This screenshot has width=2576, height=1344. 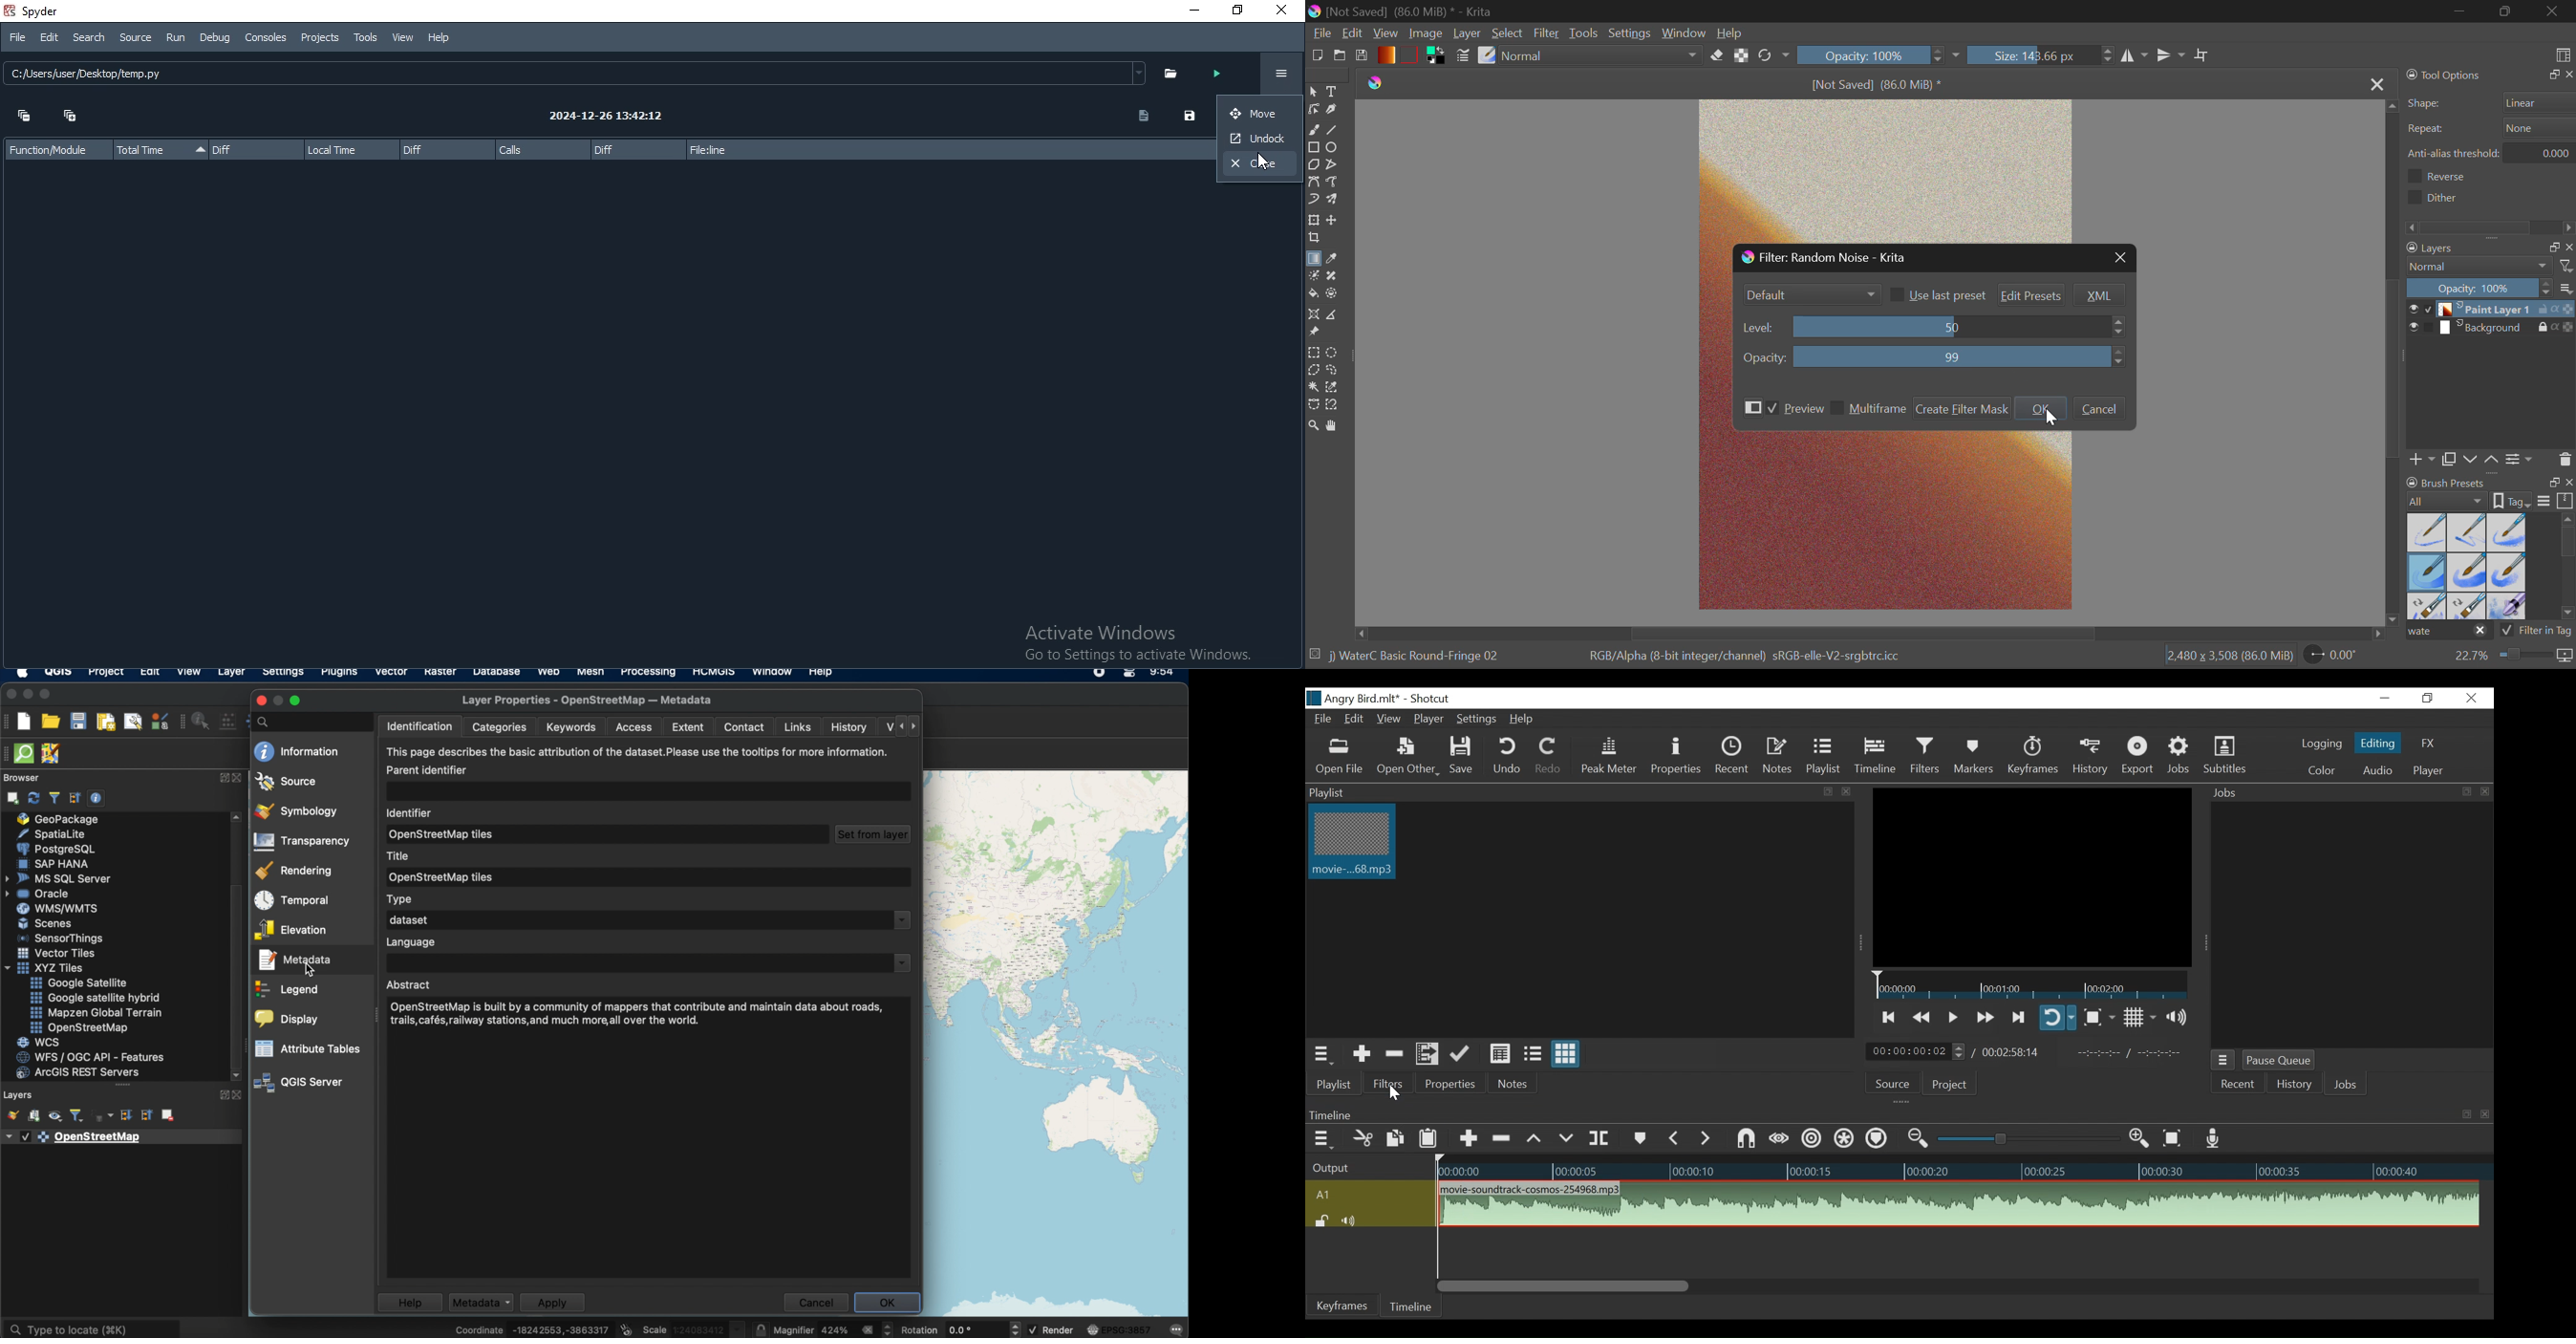 I want to click on cursor on ok, so click(x=2055, y=421).